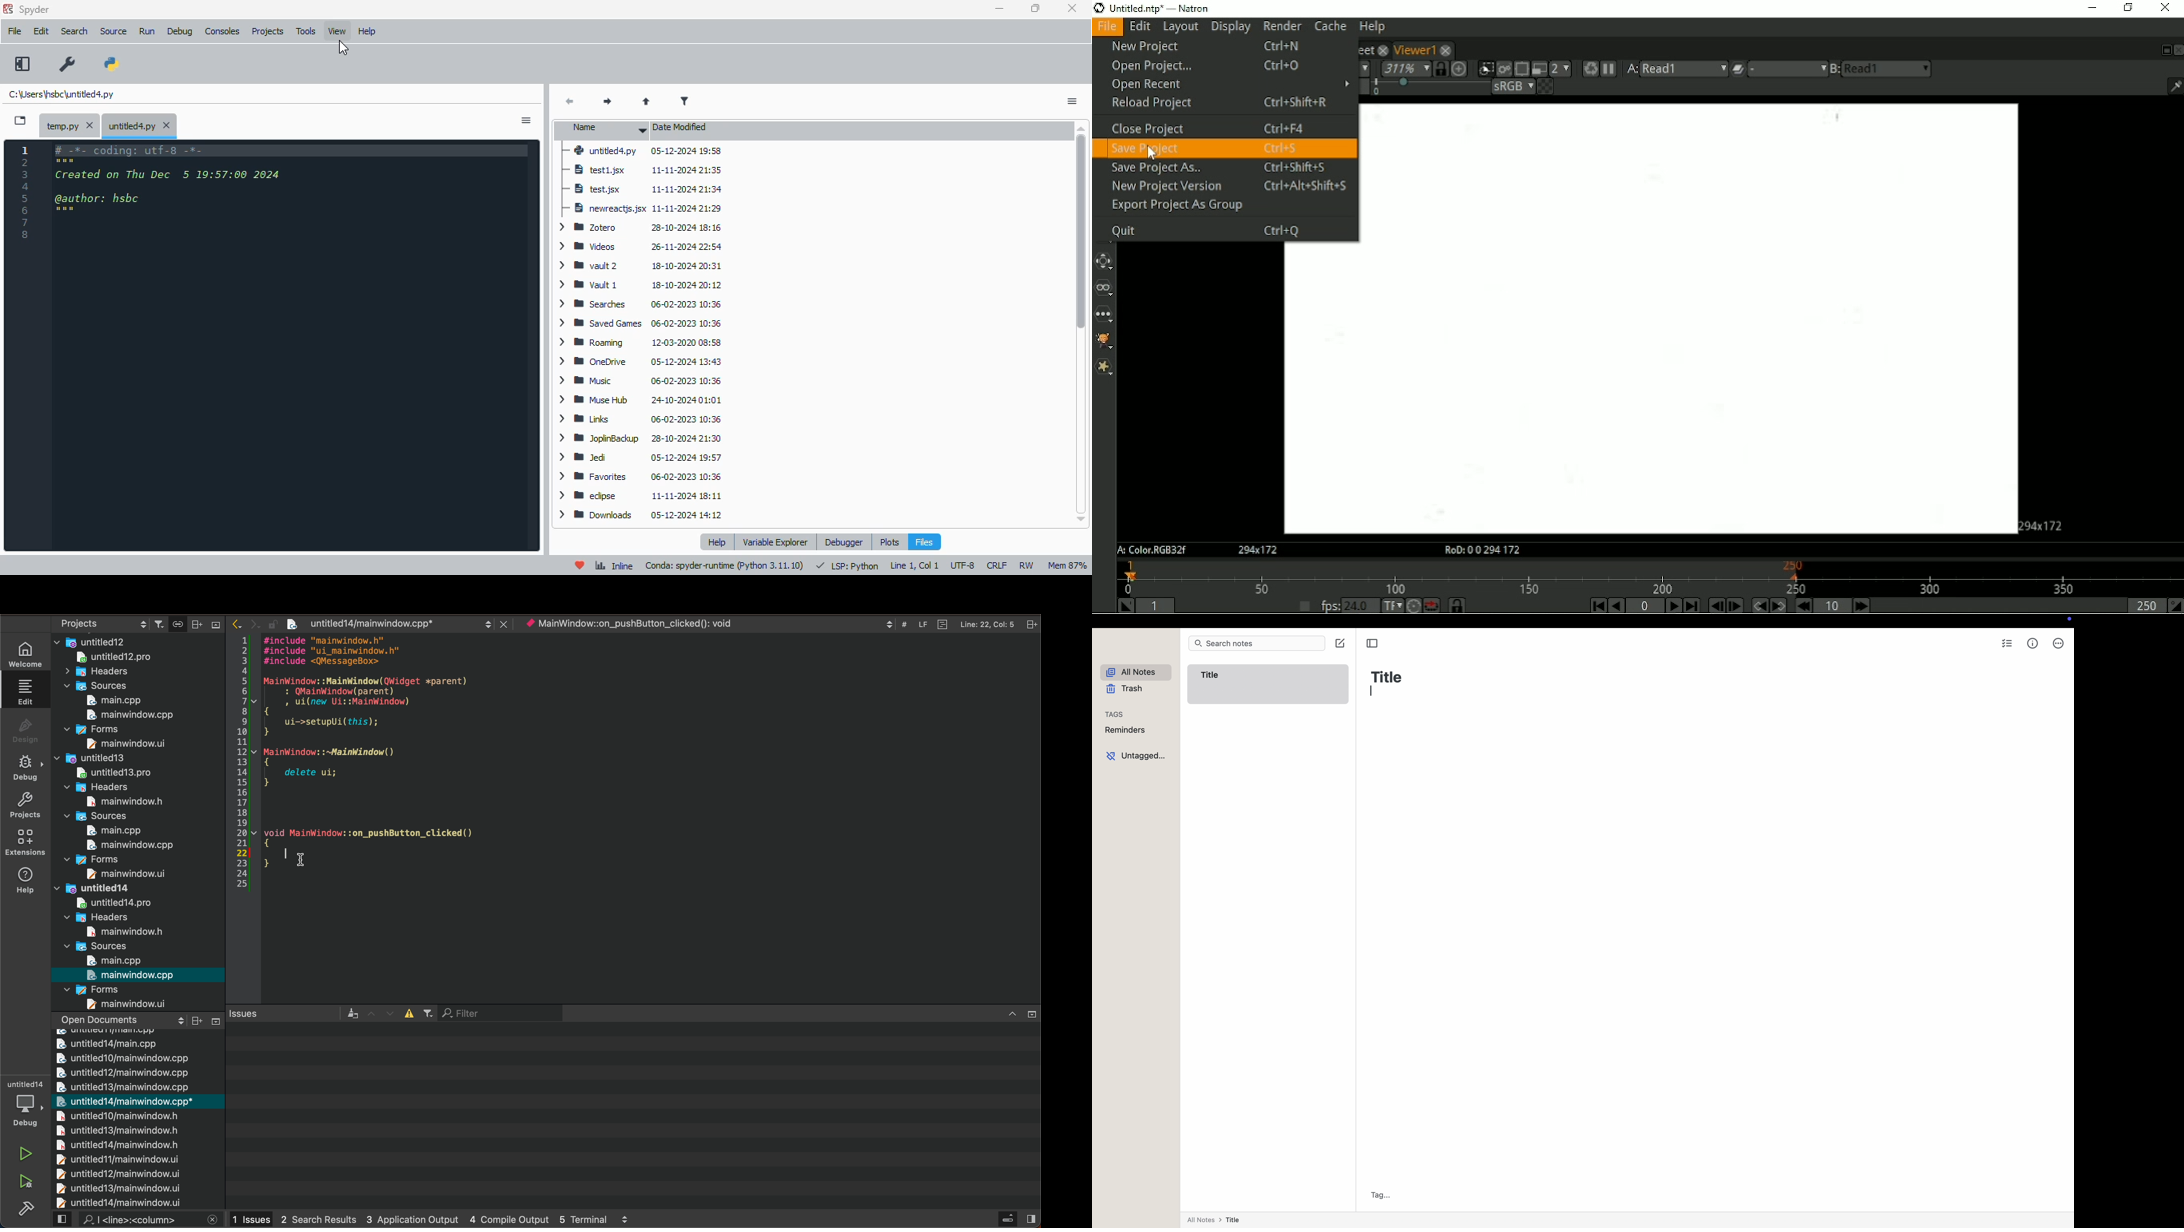 This screenshot has width=2184, height=1232. What do you see at coordinates (97, 687) in the screenshot?
I see `sources` at bounding box center [97, 687].